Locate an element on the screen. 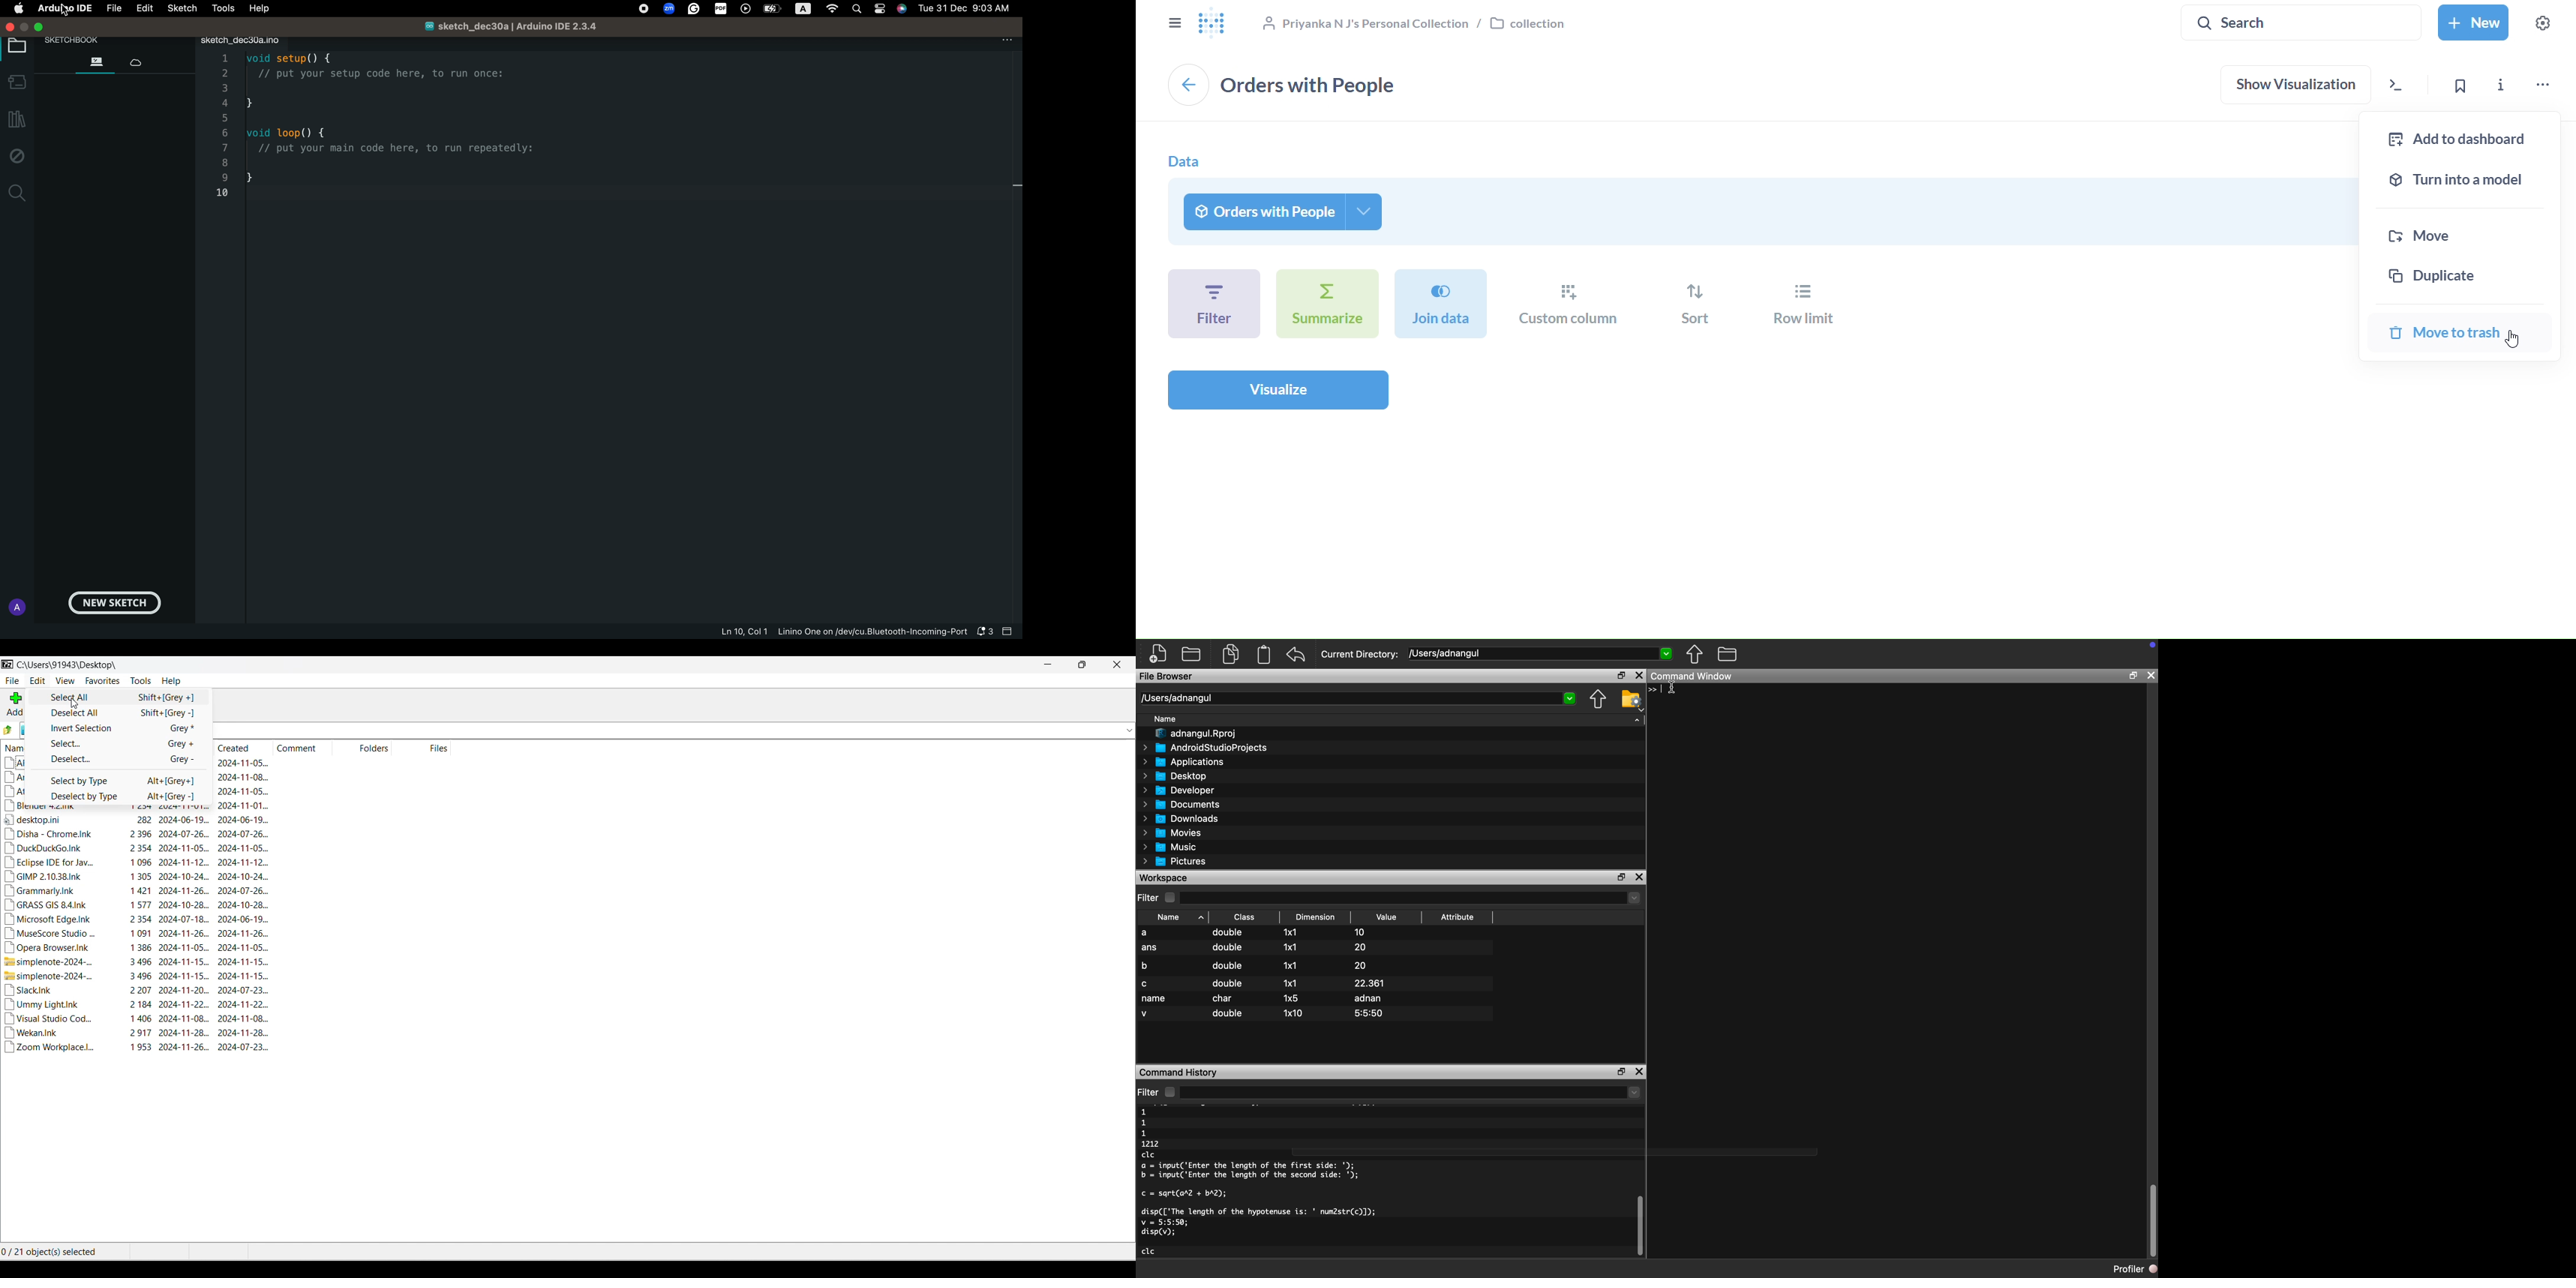 This screenshot has width=2576, height=1288. Dropdown is located at coordinates (1570, 699).